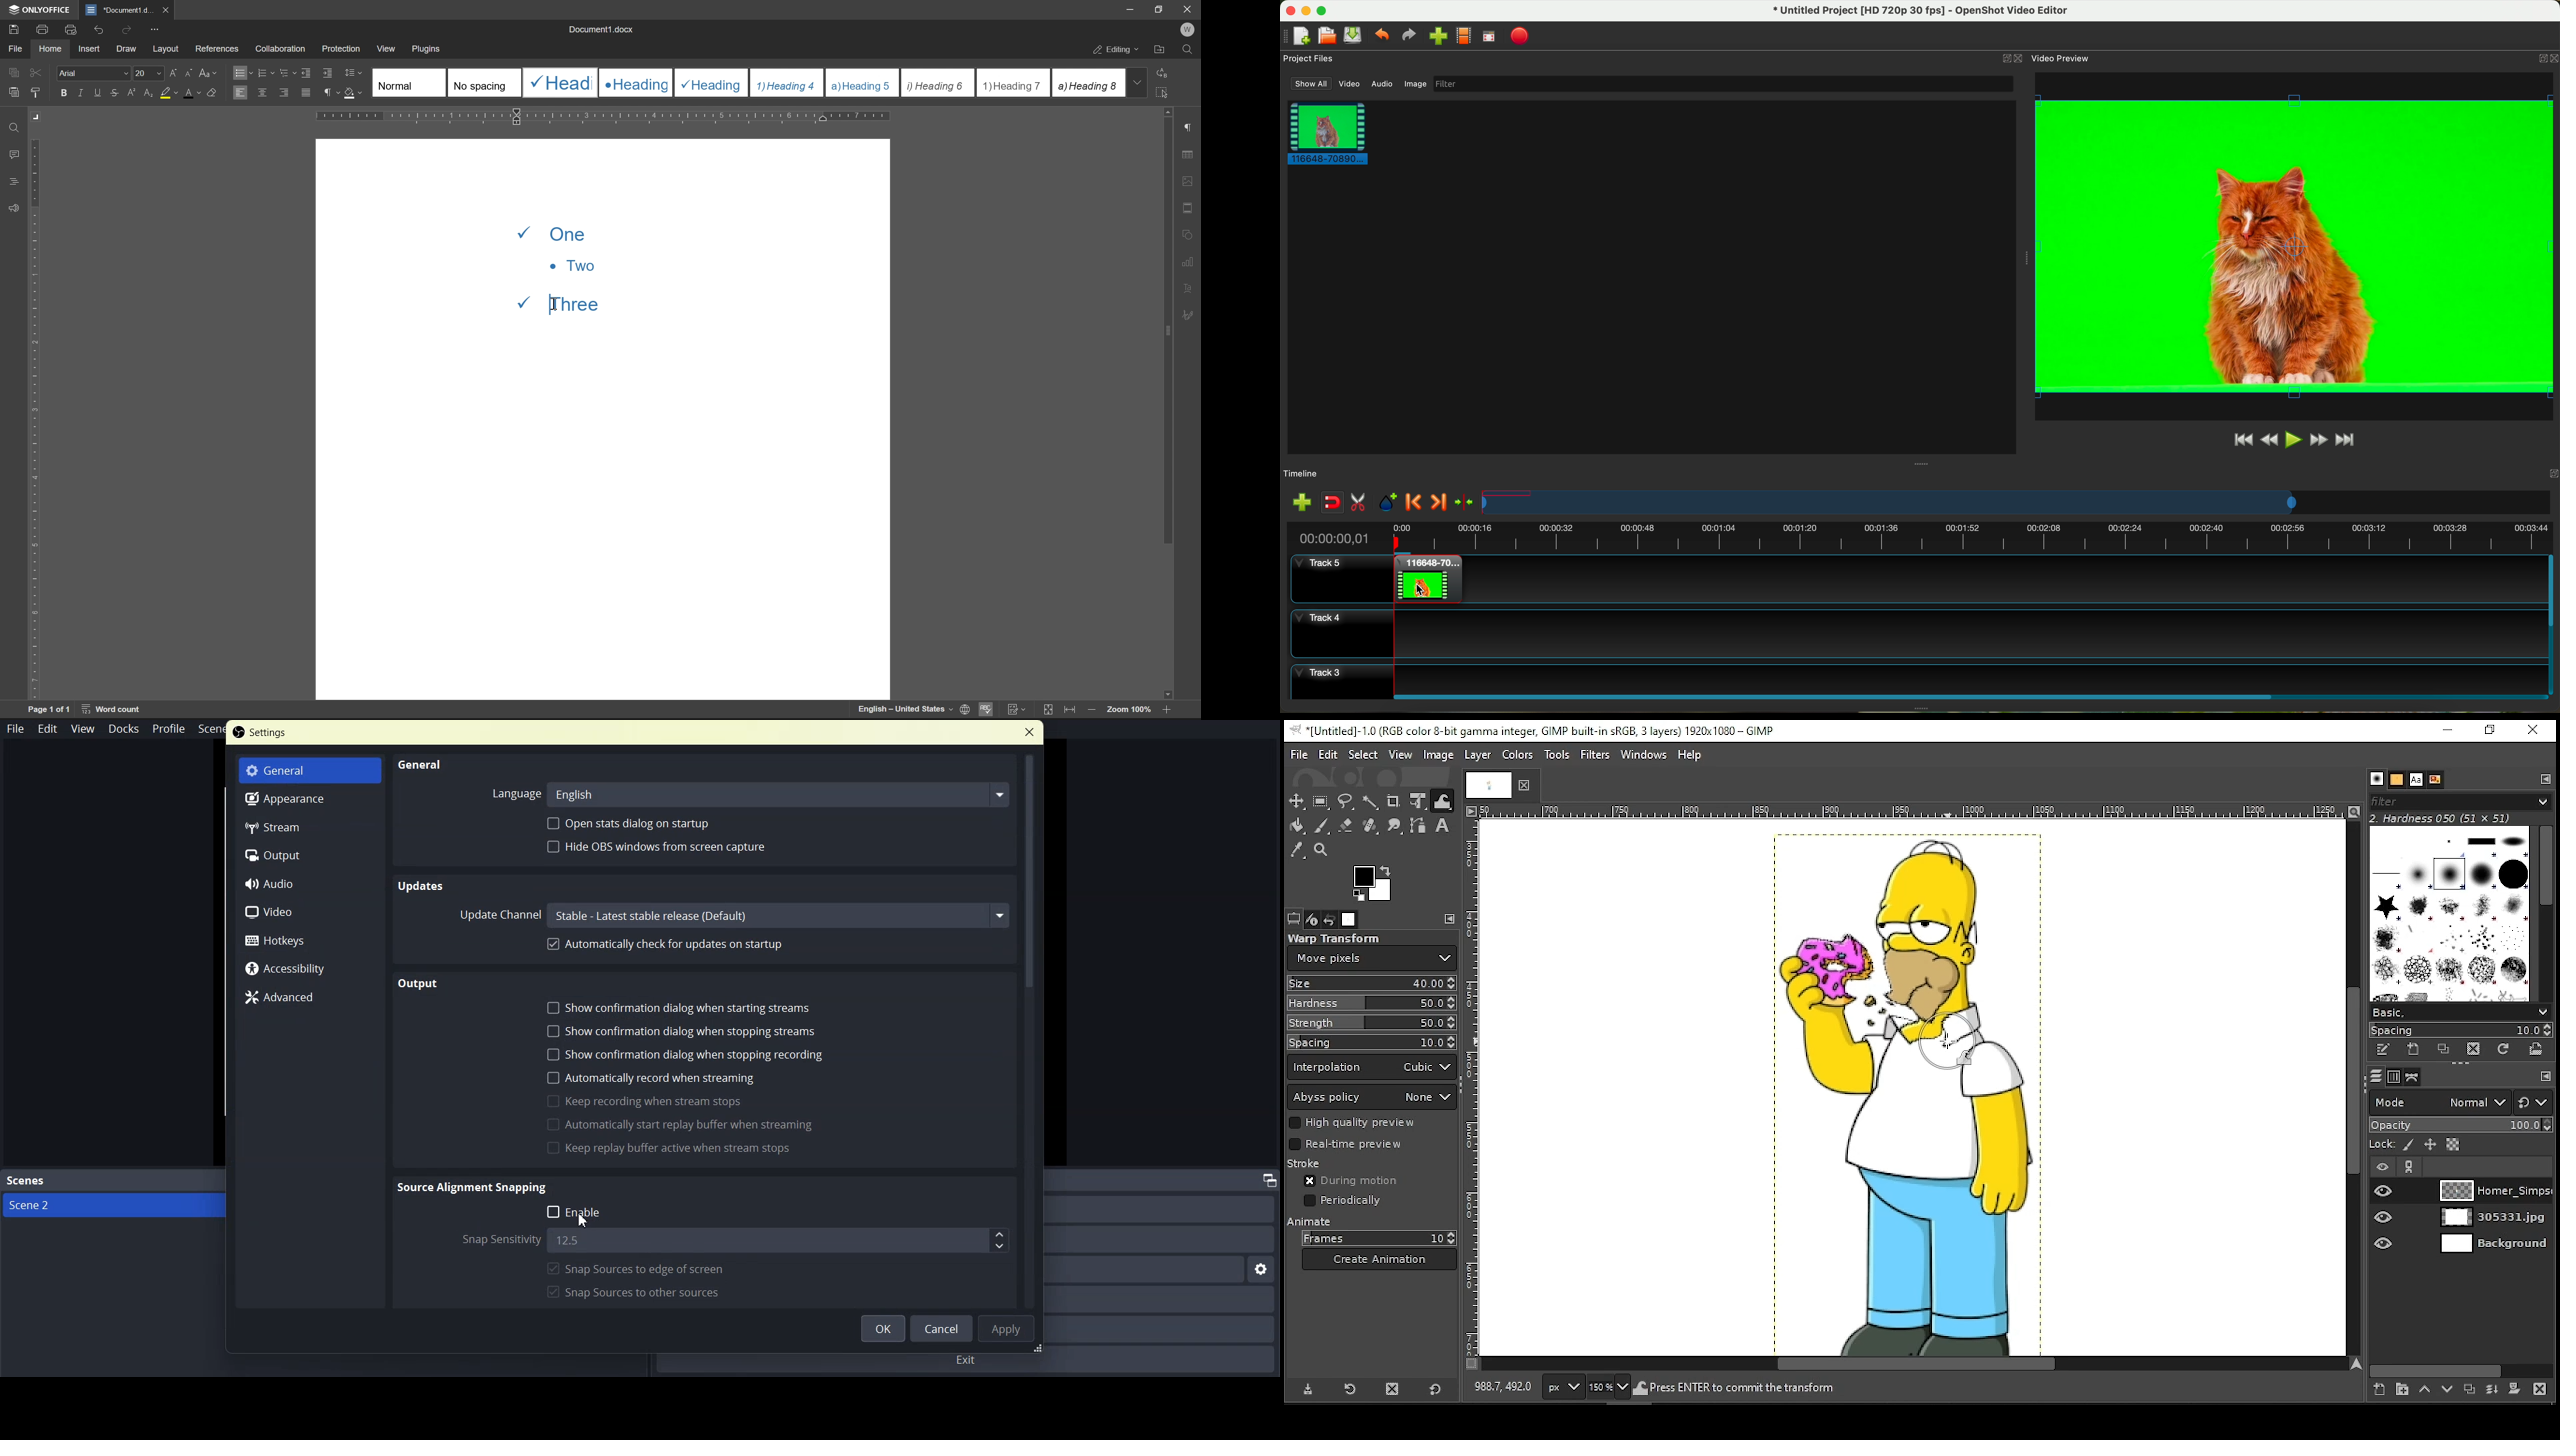 This screenshot has height=1456, width=2576. What do you see at coordinates (863, 82) in the screenshot?
I see `Heading 5` at bounding box center [863, 82].